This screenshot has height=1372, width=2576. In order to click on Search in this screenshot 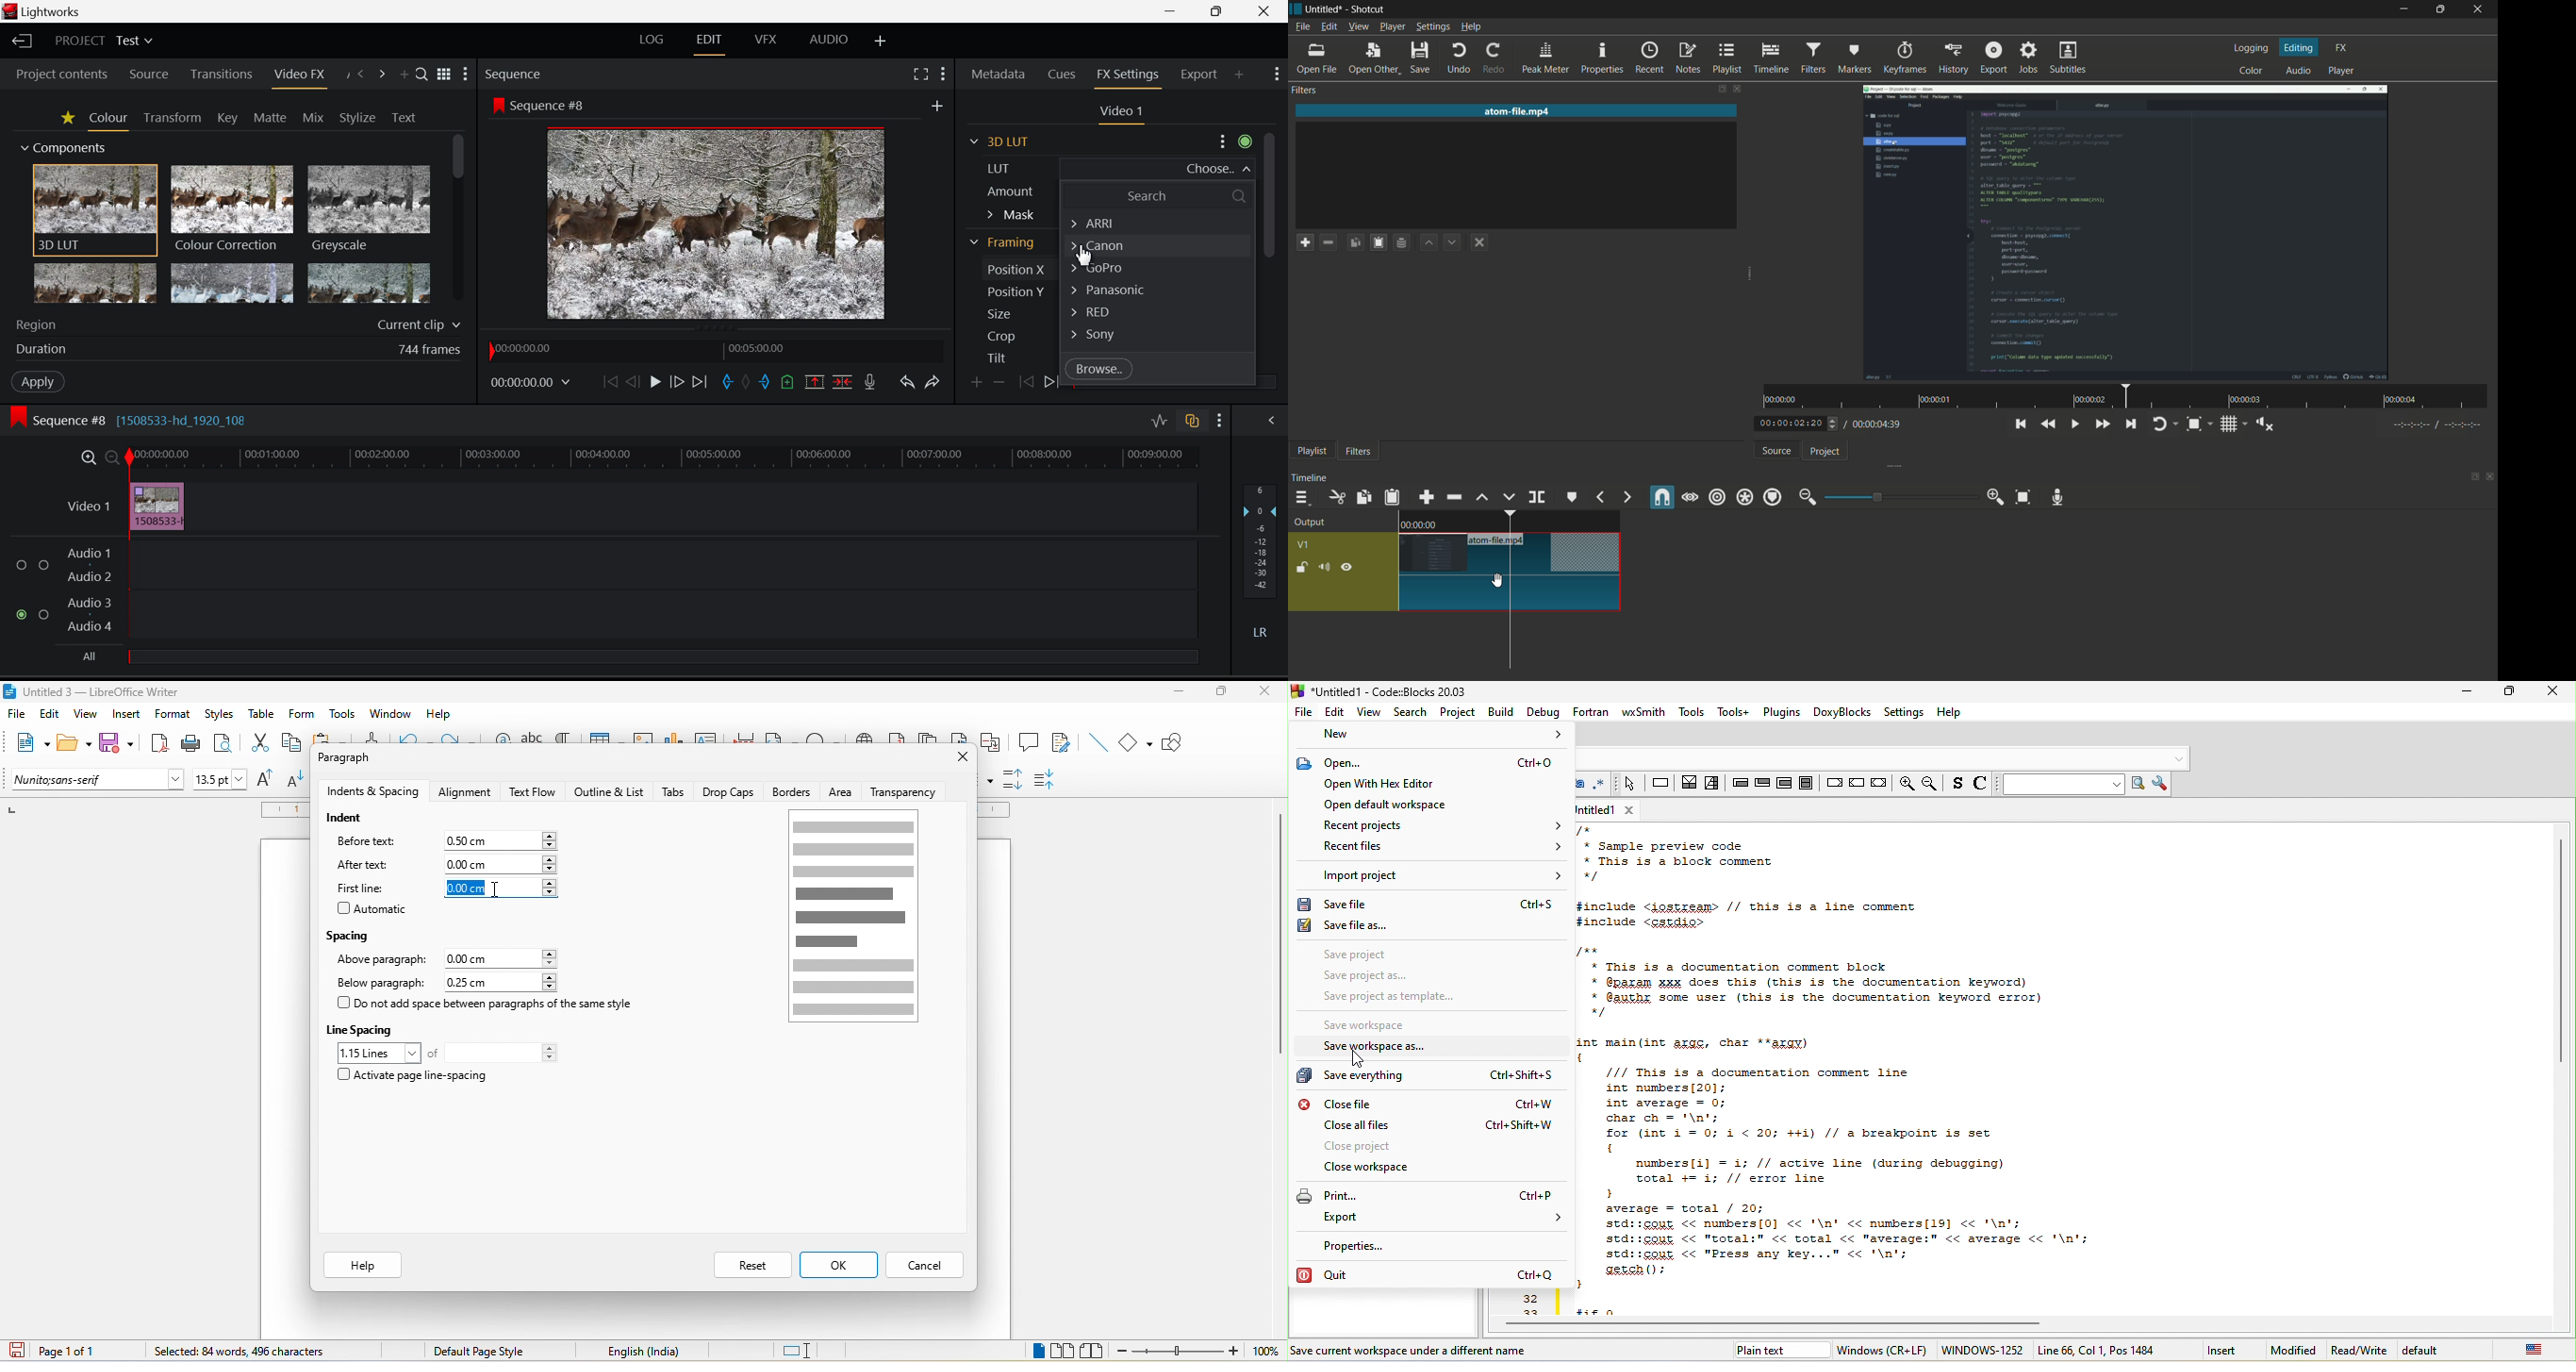, I will do `click(420, 70)`.